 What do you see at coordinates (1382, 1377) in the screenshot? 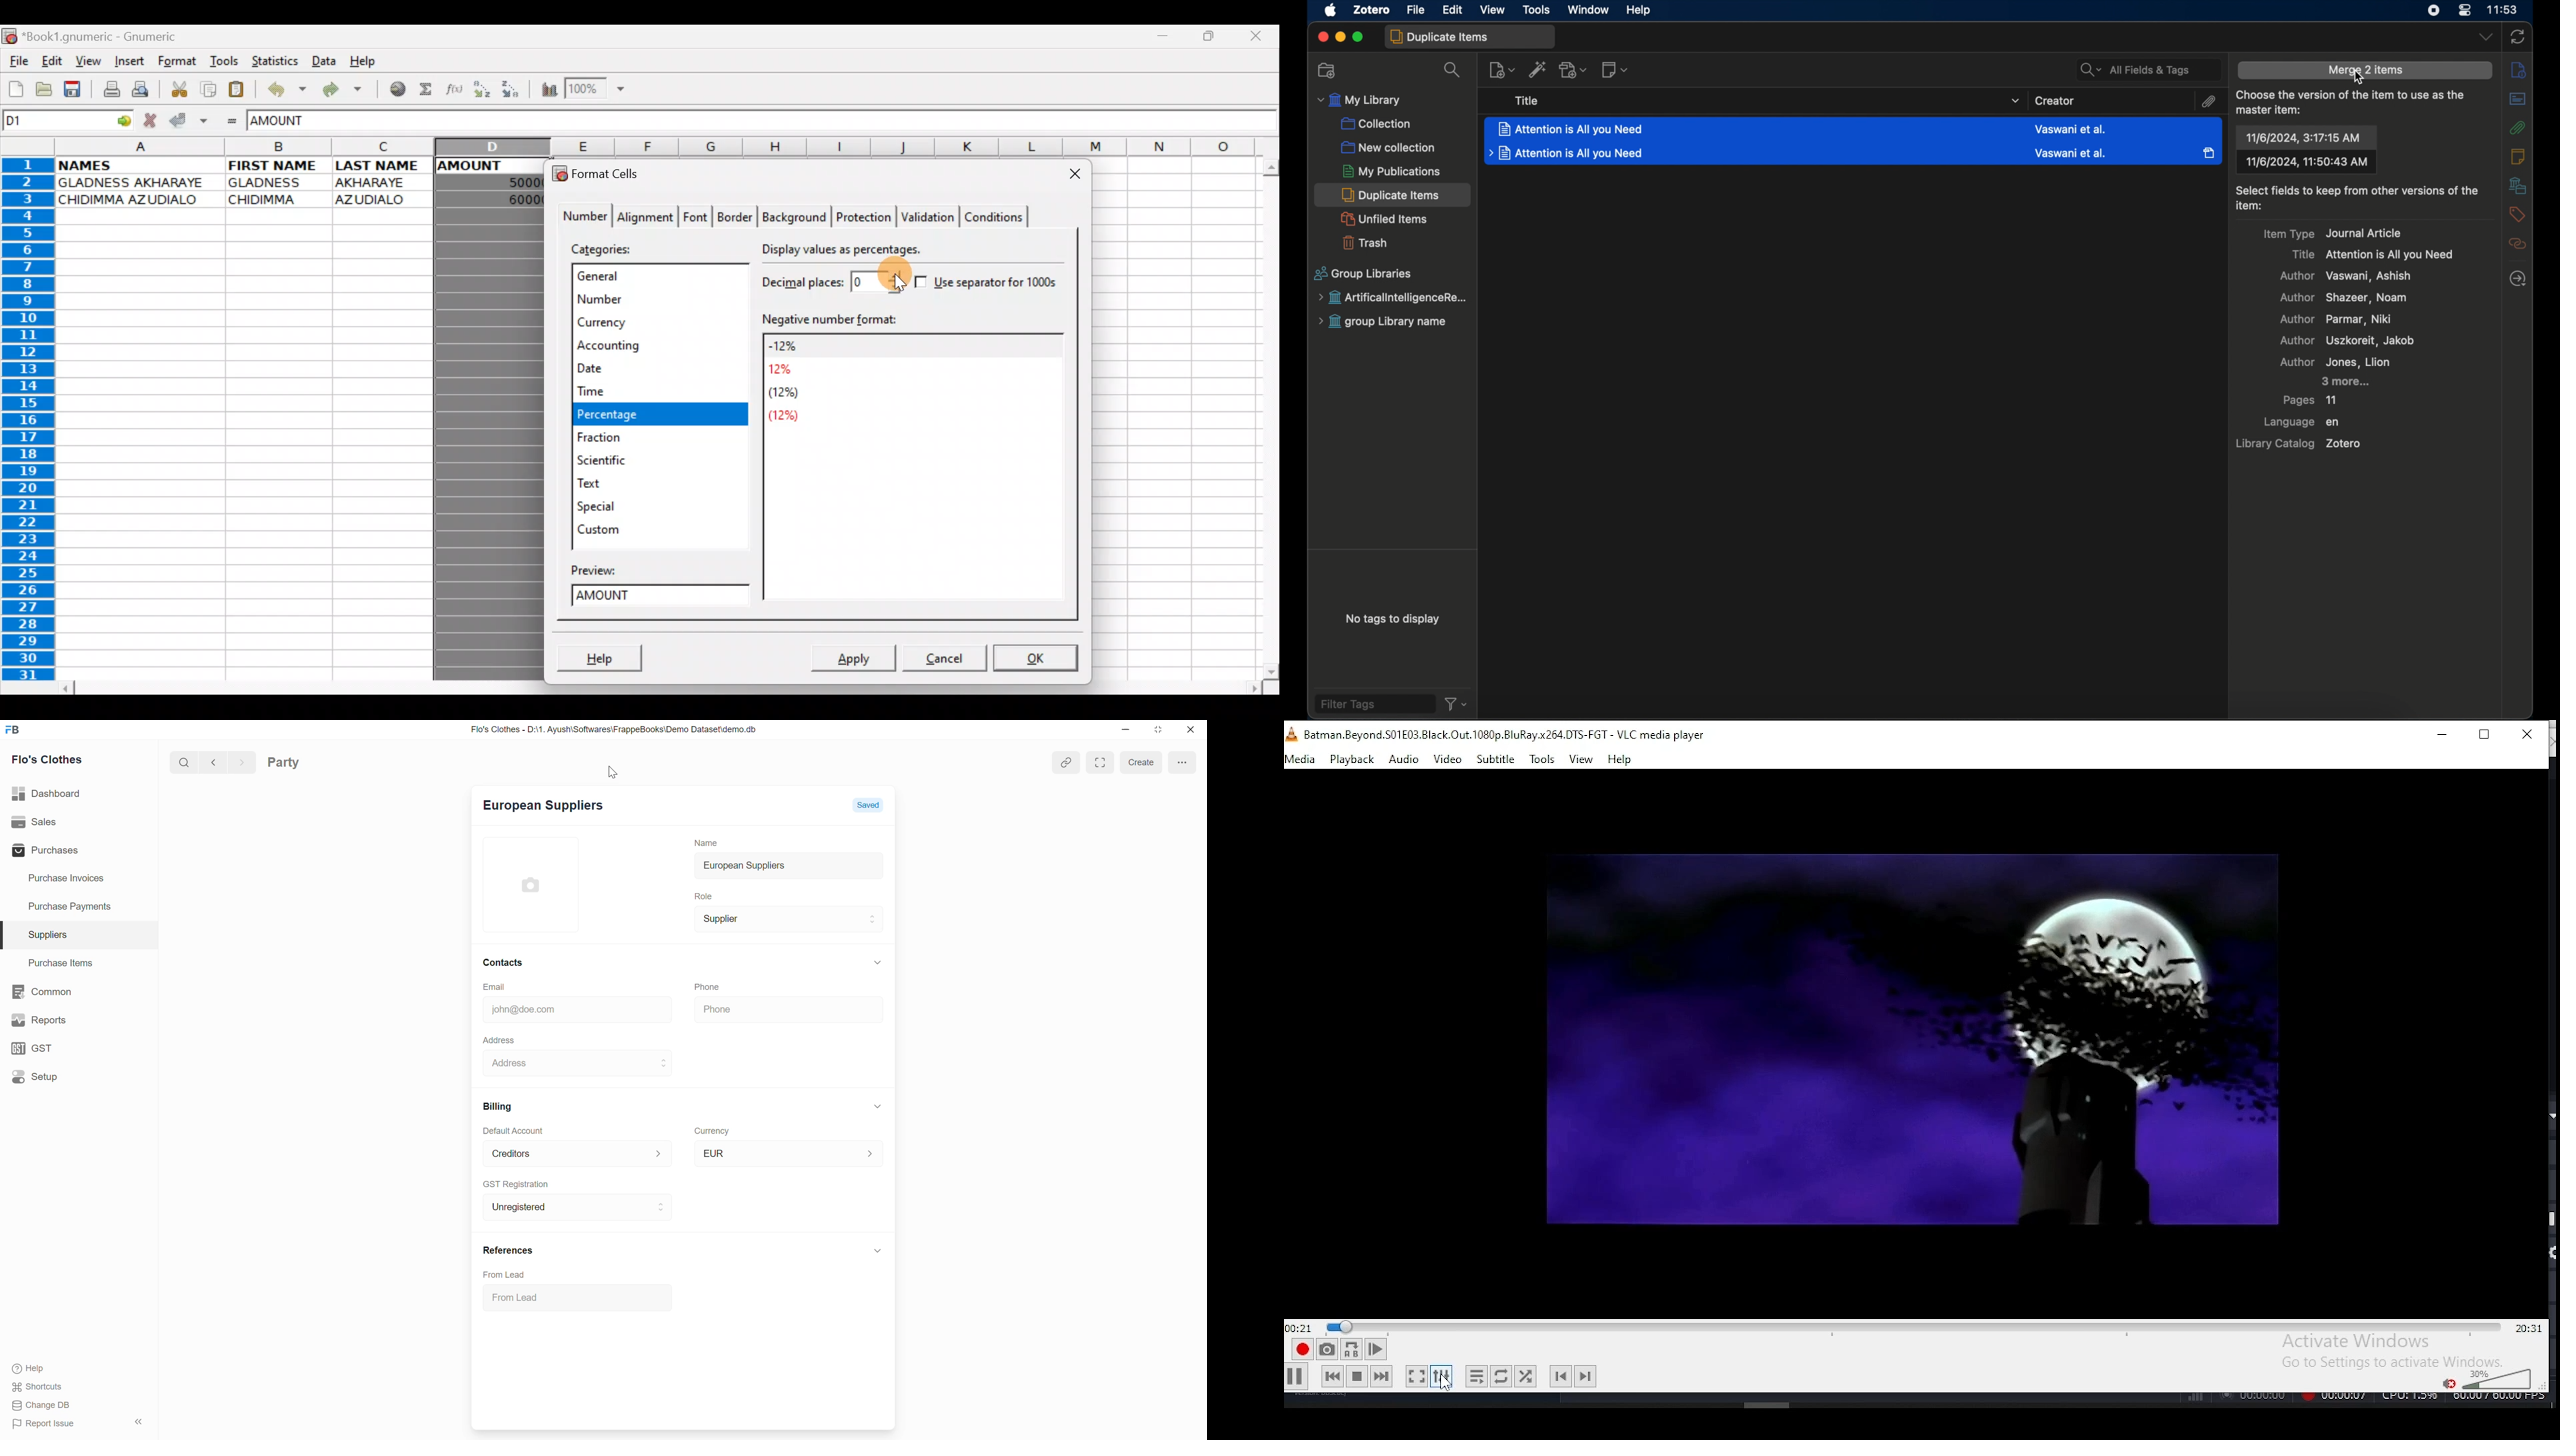
I see `next media in track, skips forward when held` at bounding box center [1382, 1377].